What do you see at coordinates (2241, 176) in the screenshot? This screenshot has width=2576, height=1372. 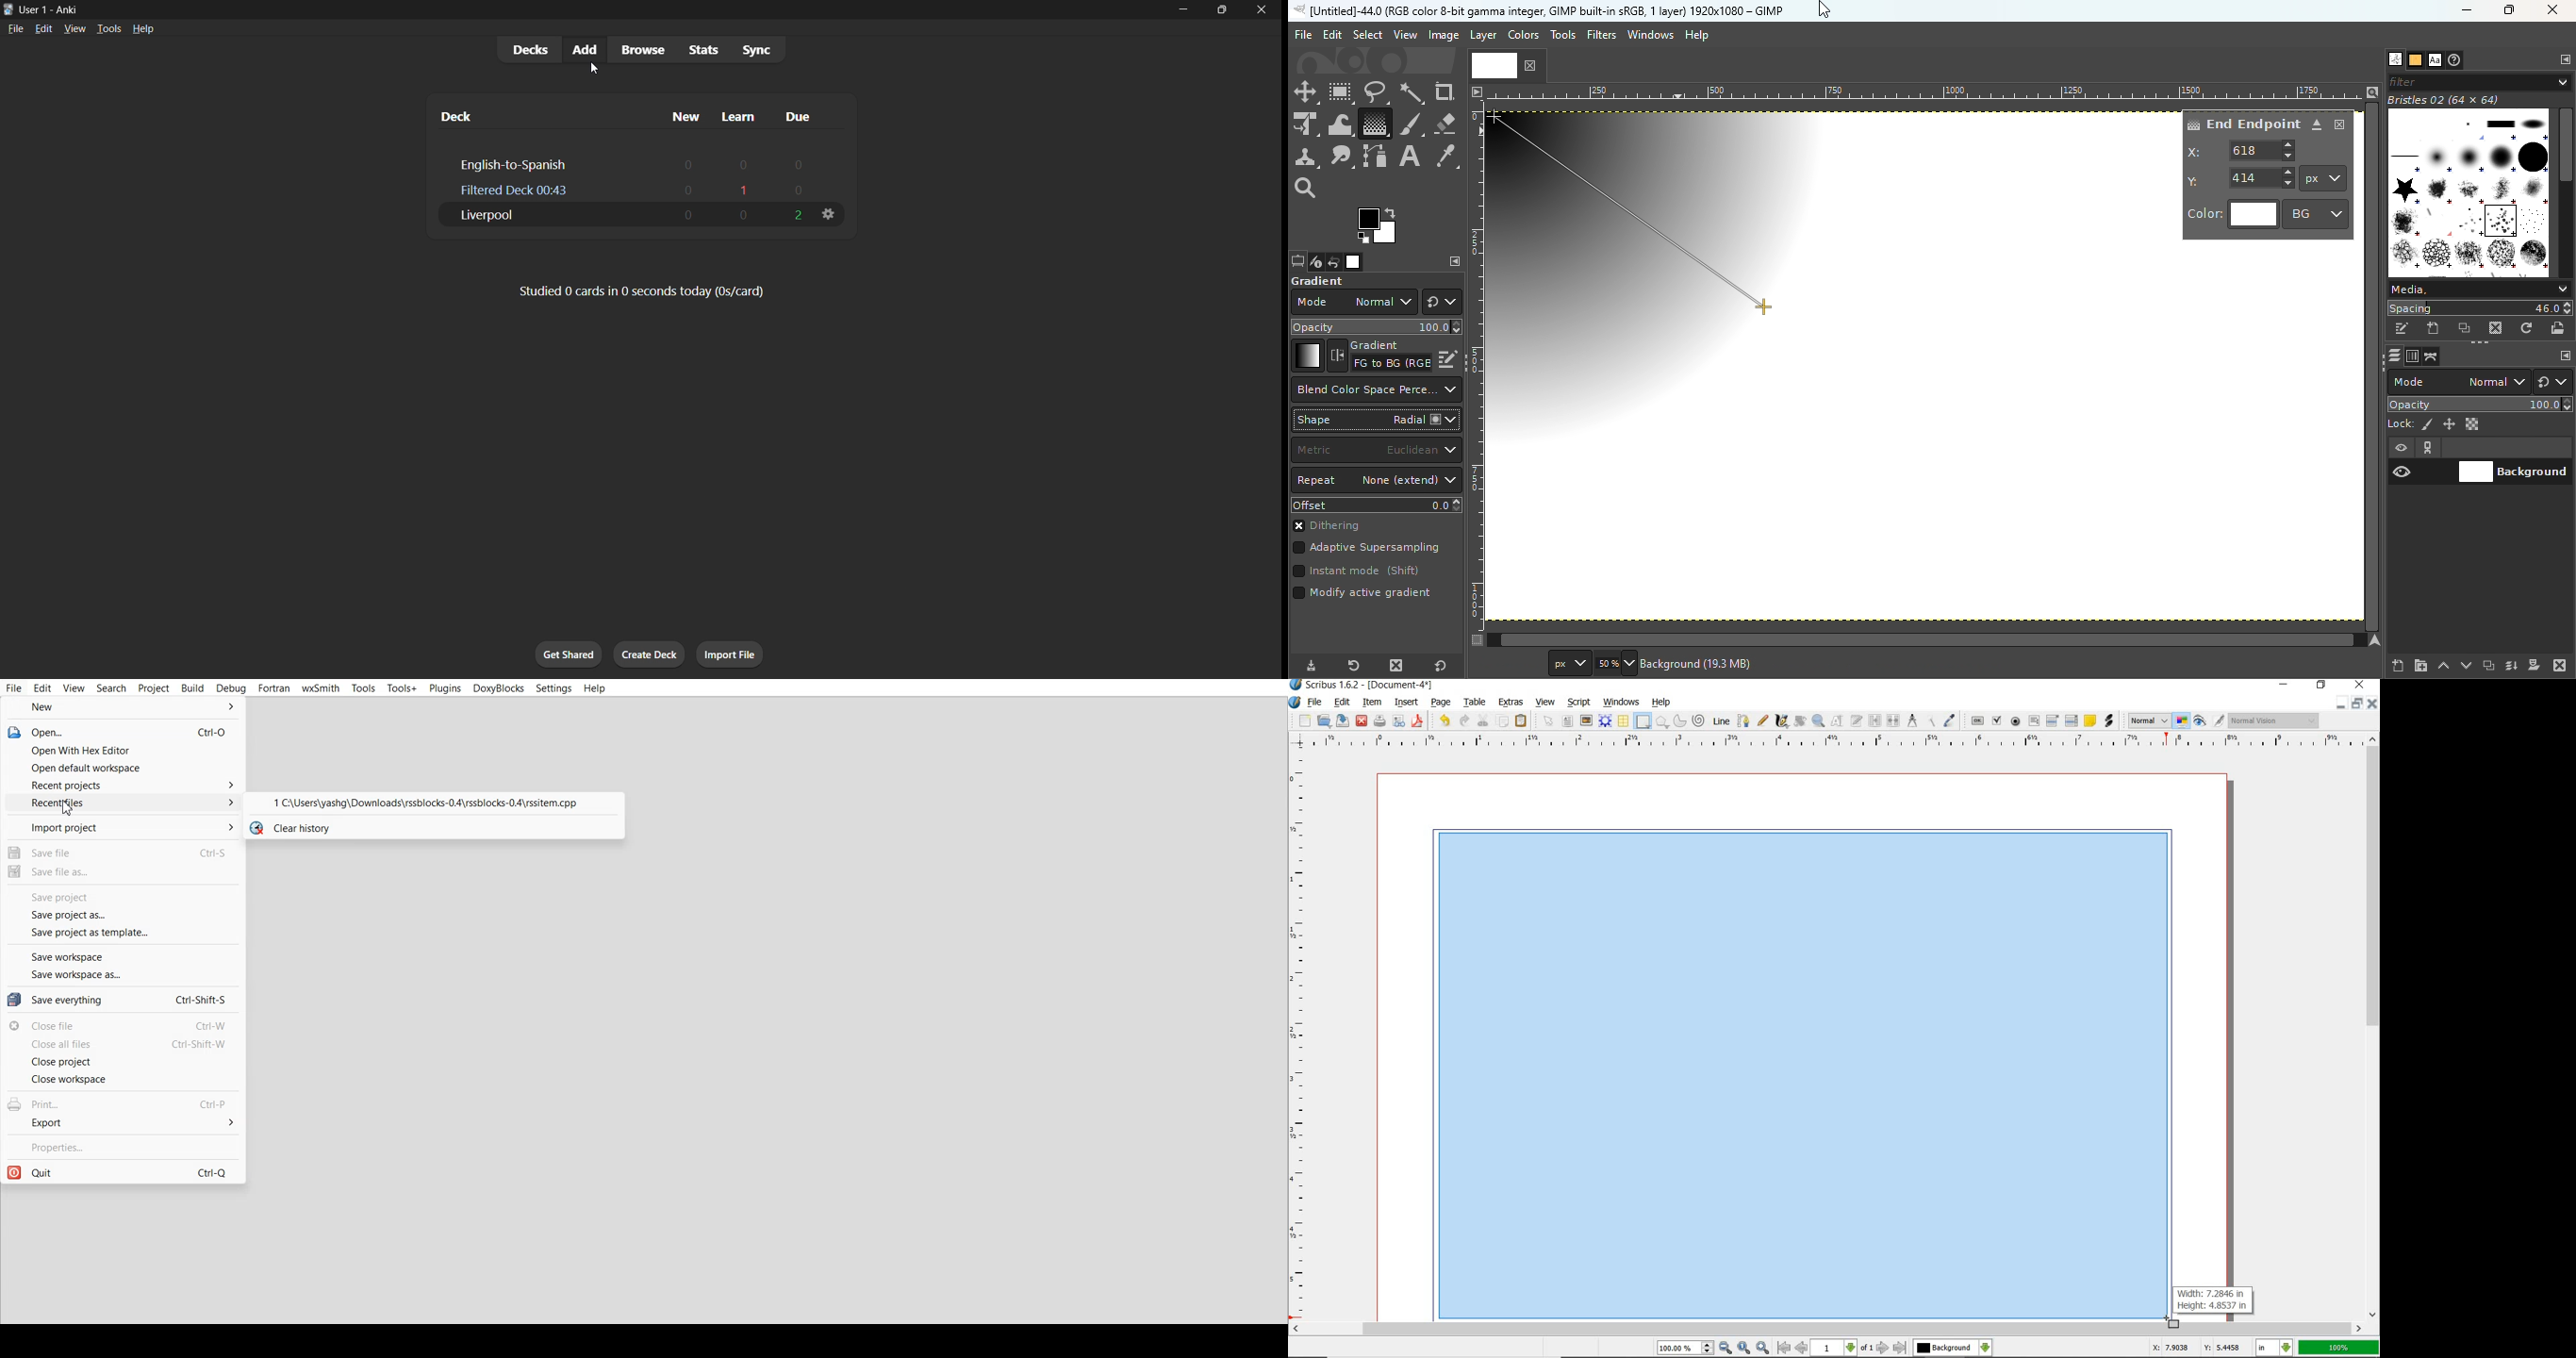 I see `Y axis measurement` at bounding box center [2241, 176].